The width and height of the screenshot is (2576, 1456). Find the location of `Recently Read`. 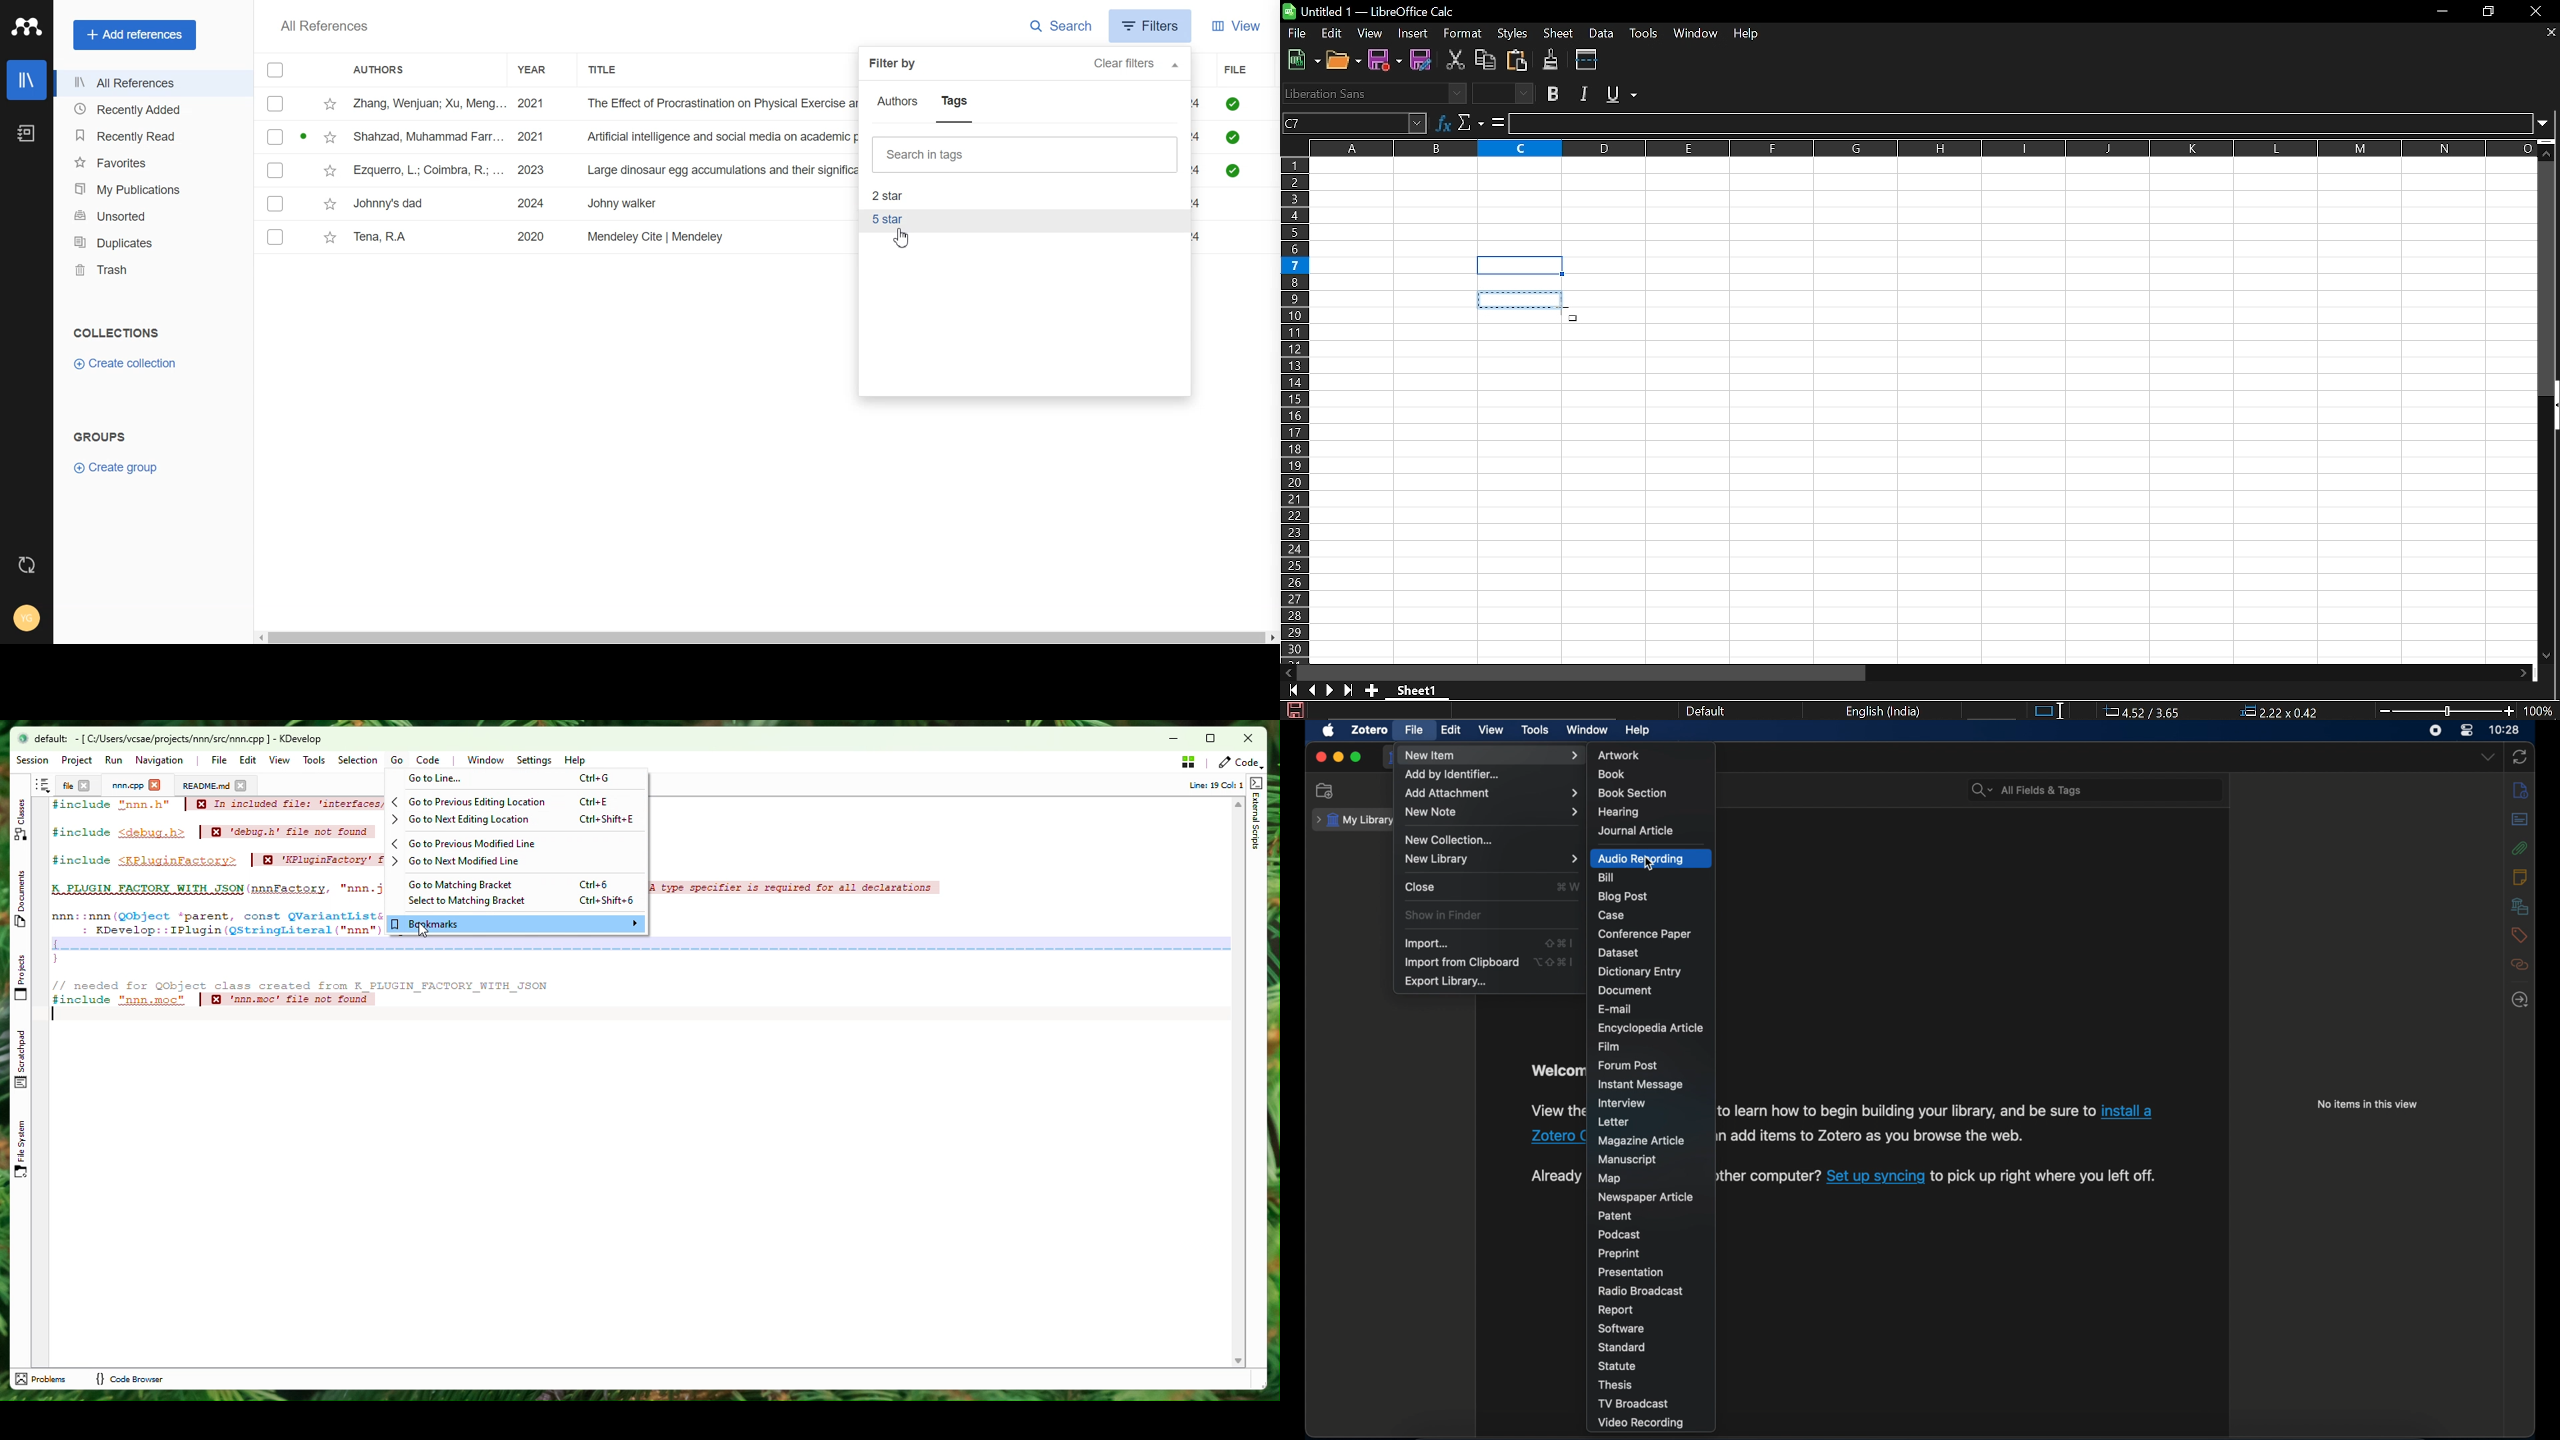

Recently Read is located at coordinates (150, 136).